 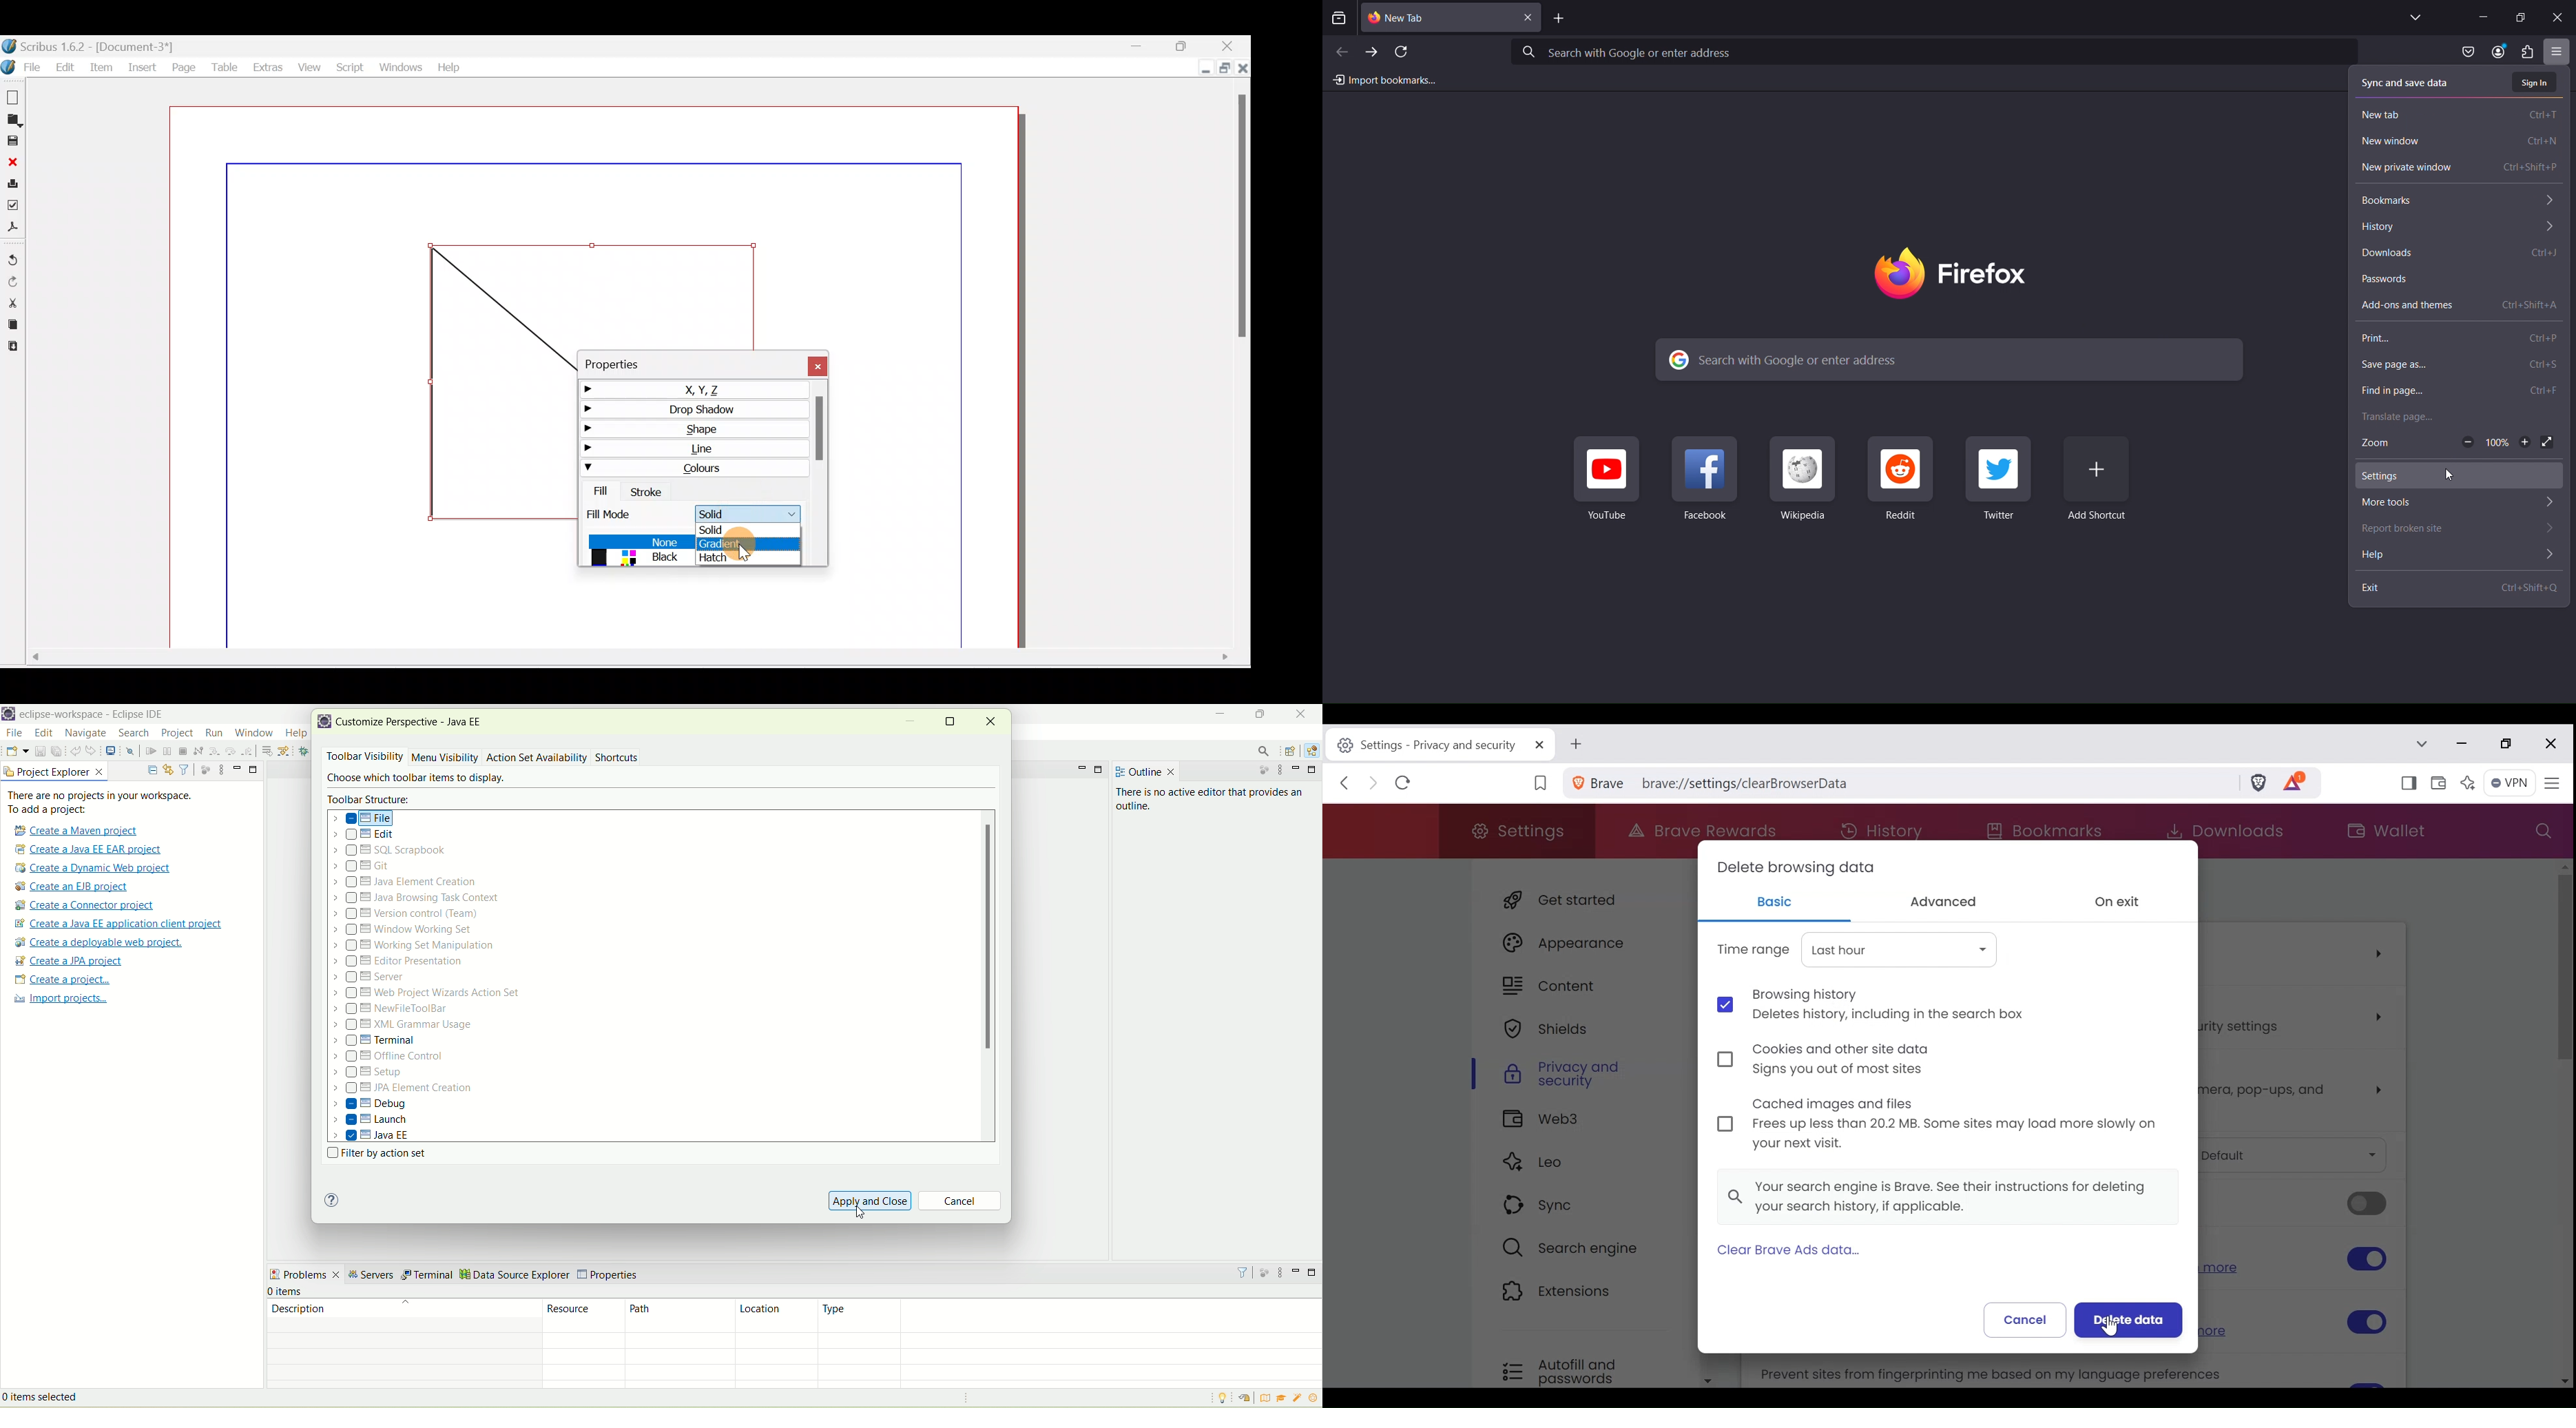 What do you see at coordinates (1921, 54) in the screenshot?
I see `Search with Google or enter address` at bounding box center [1921, 54].